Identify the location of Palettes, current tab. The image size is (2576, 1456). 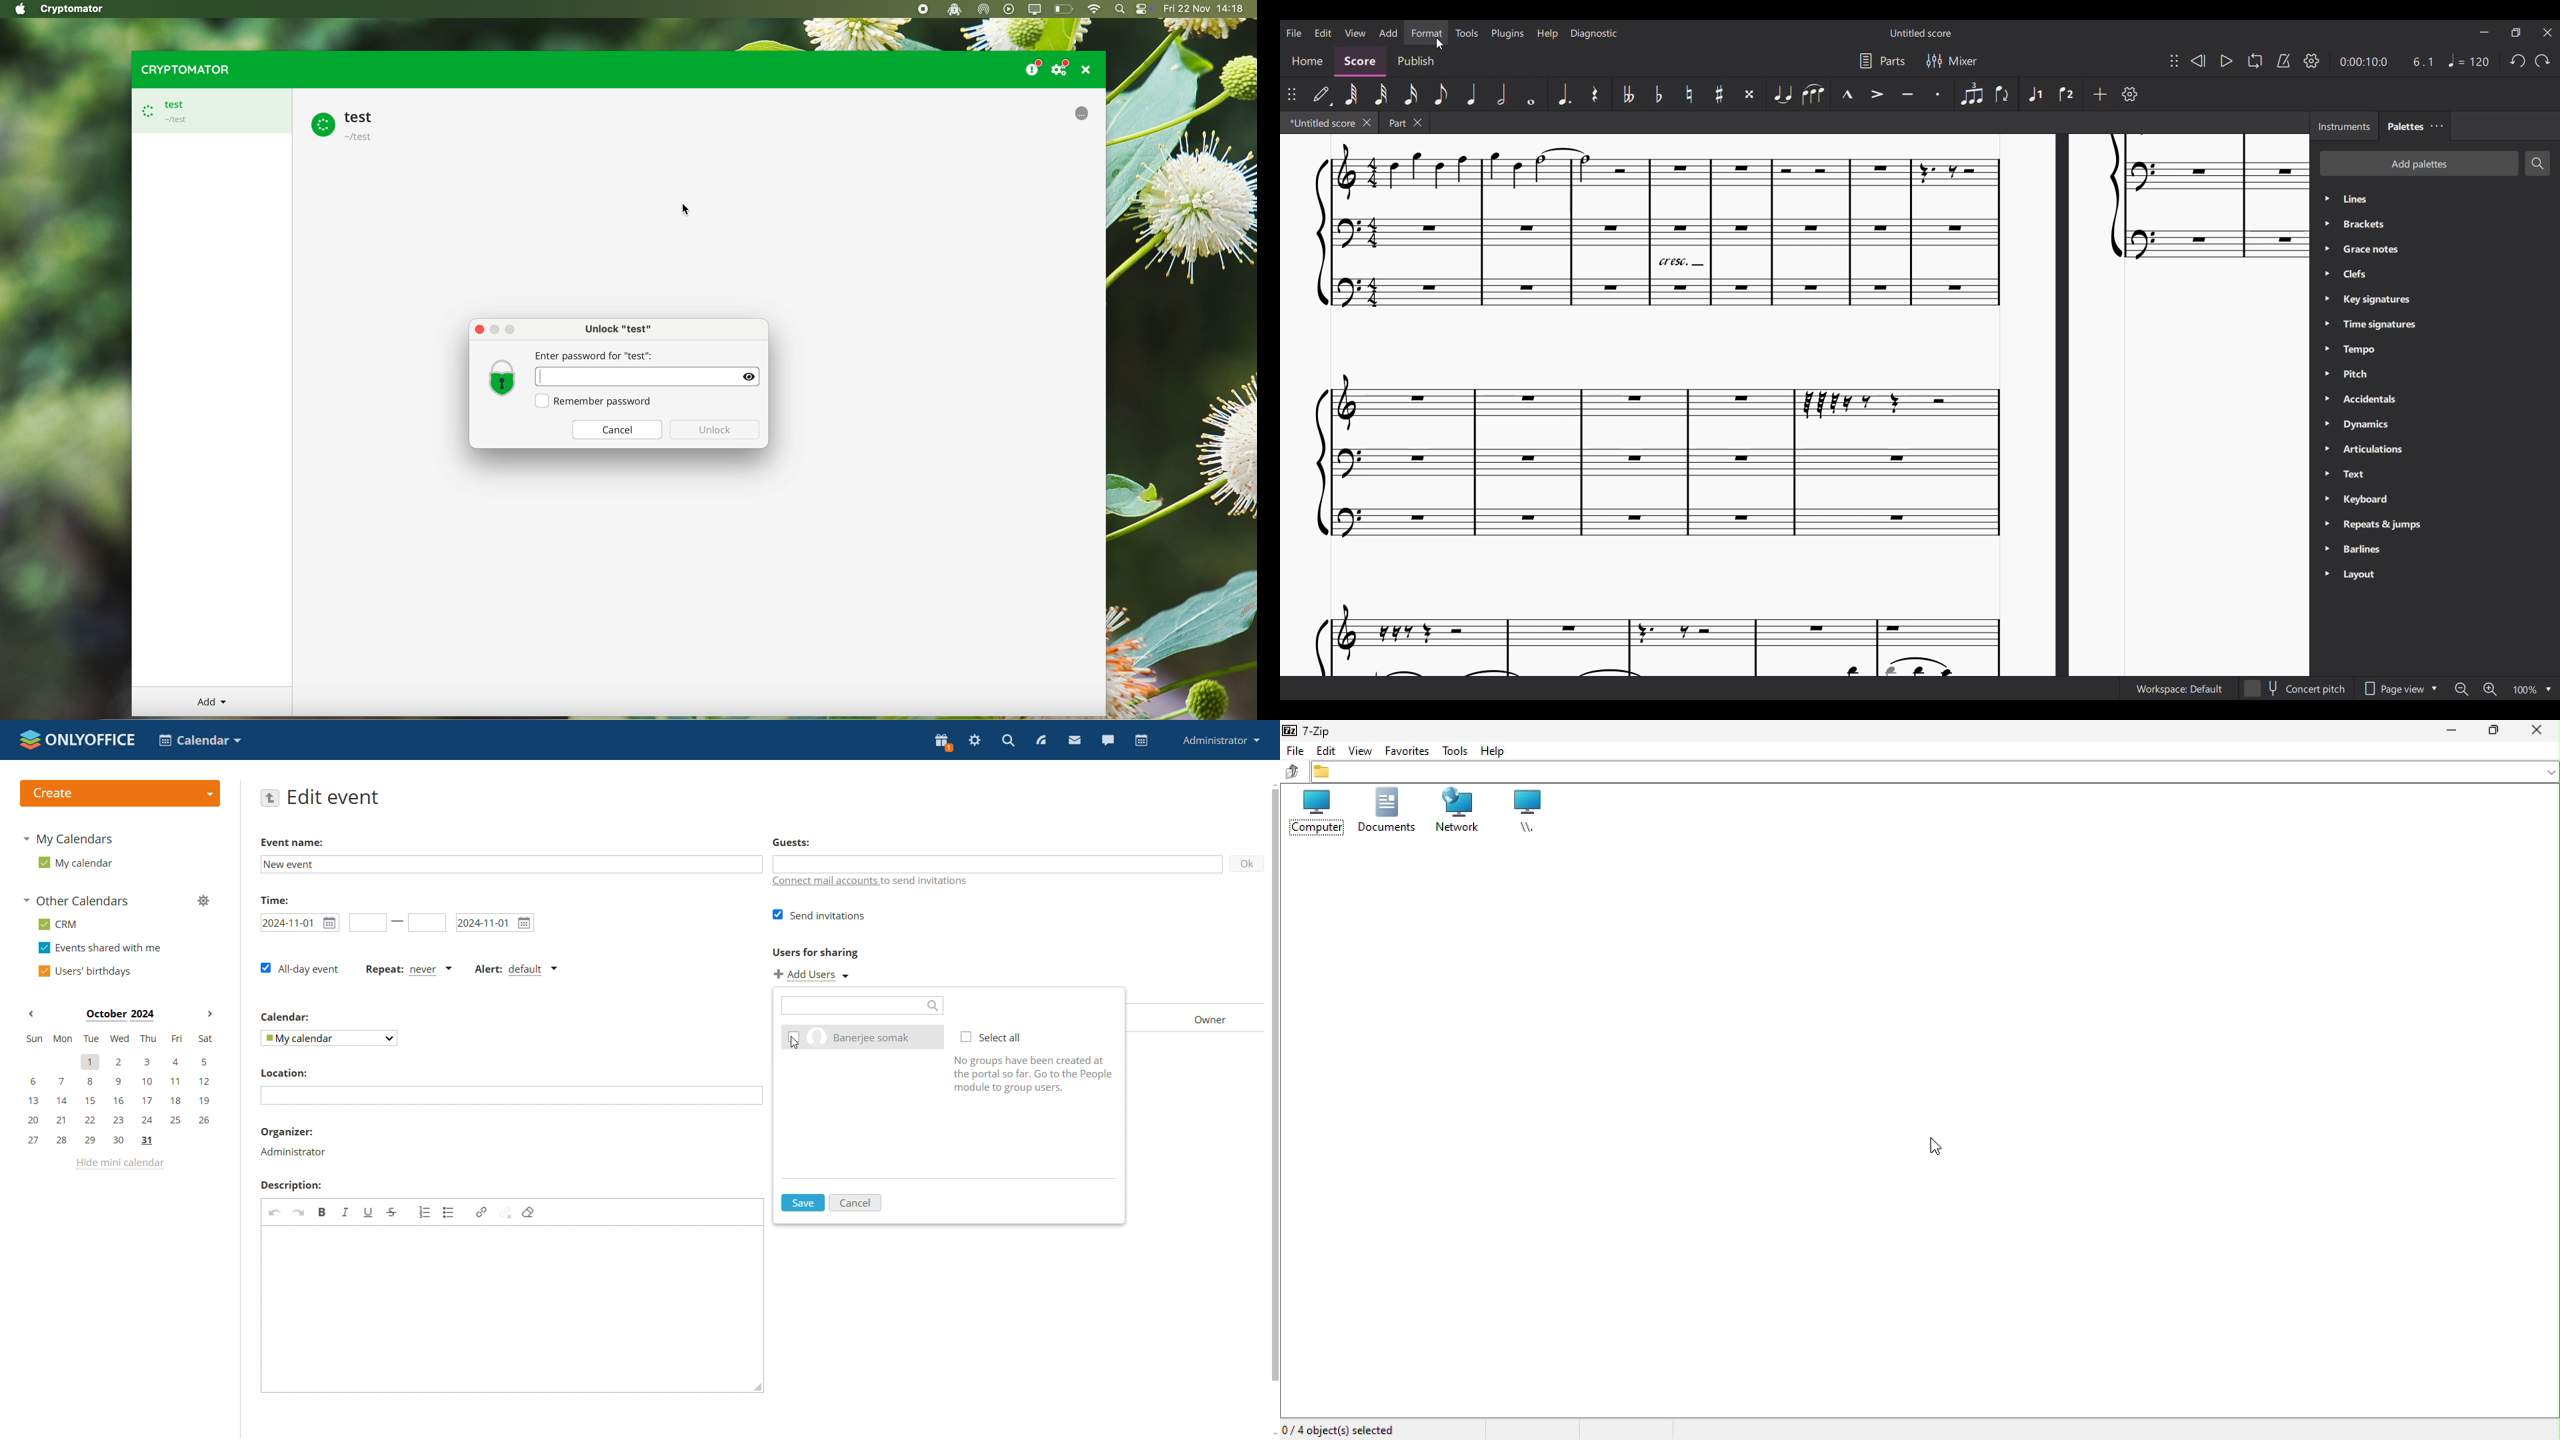
(2404, 126).